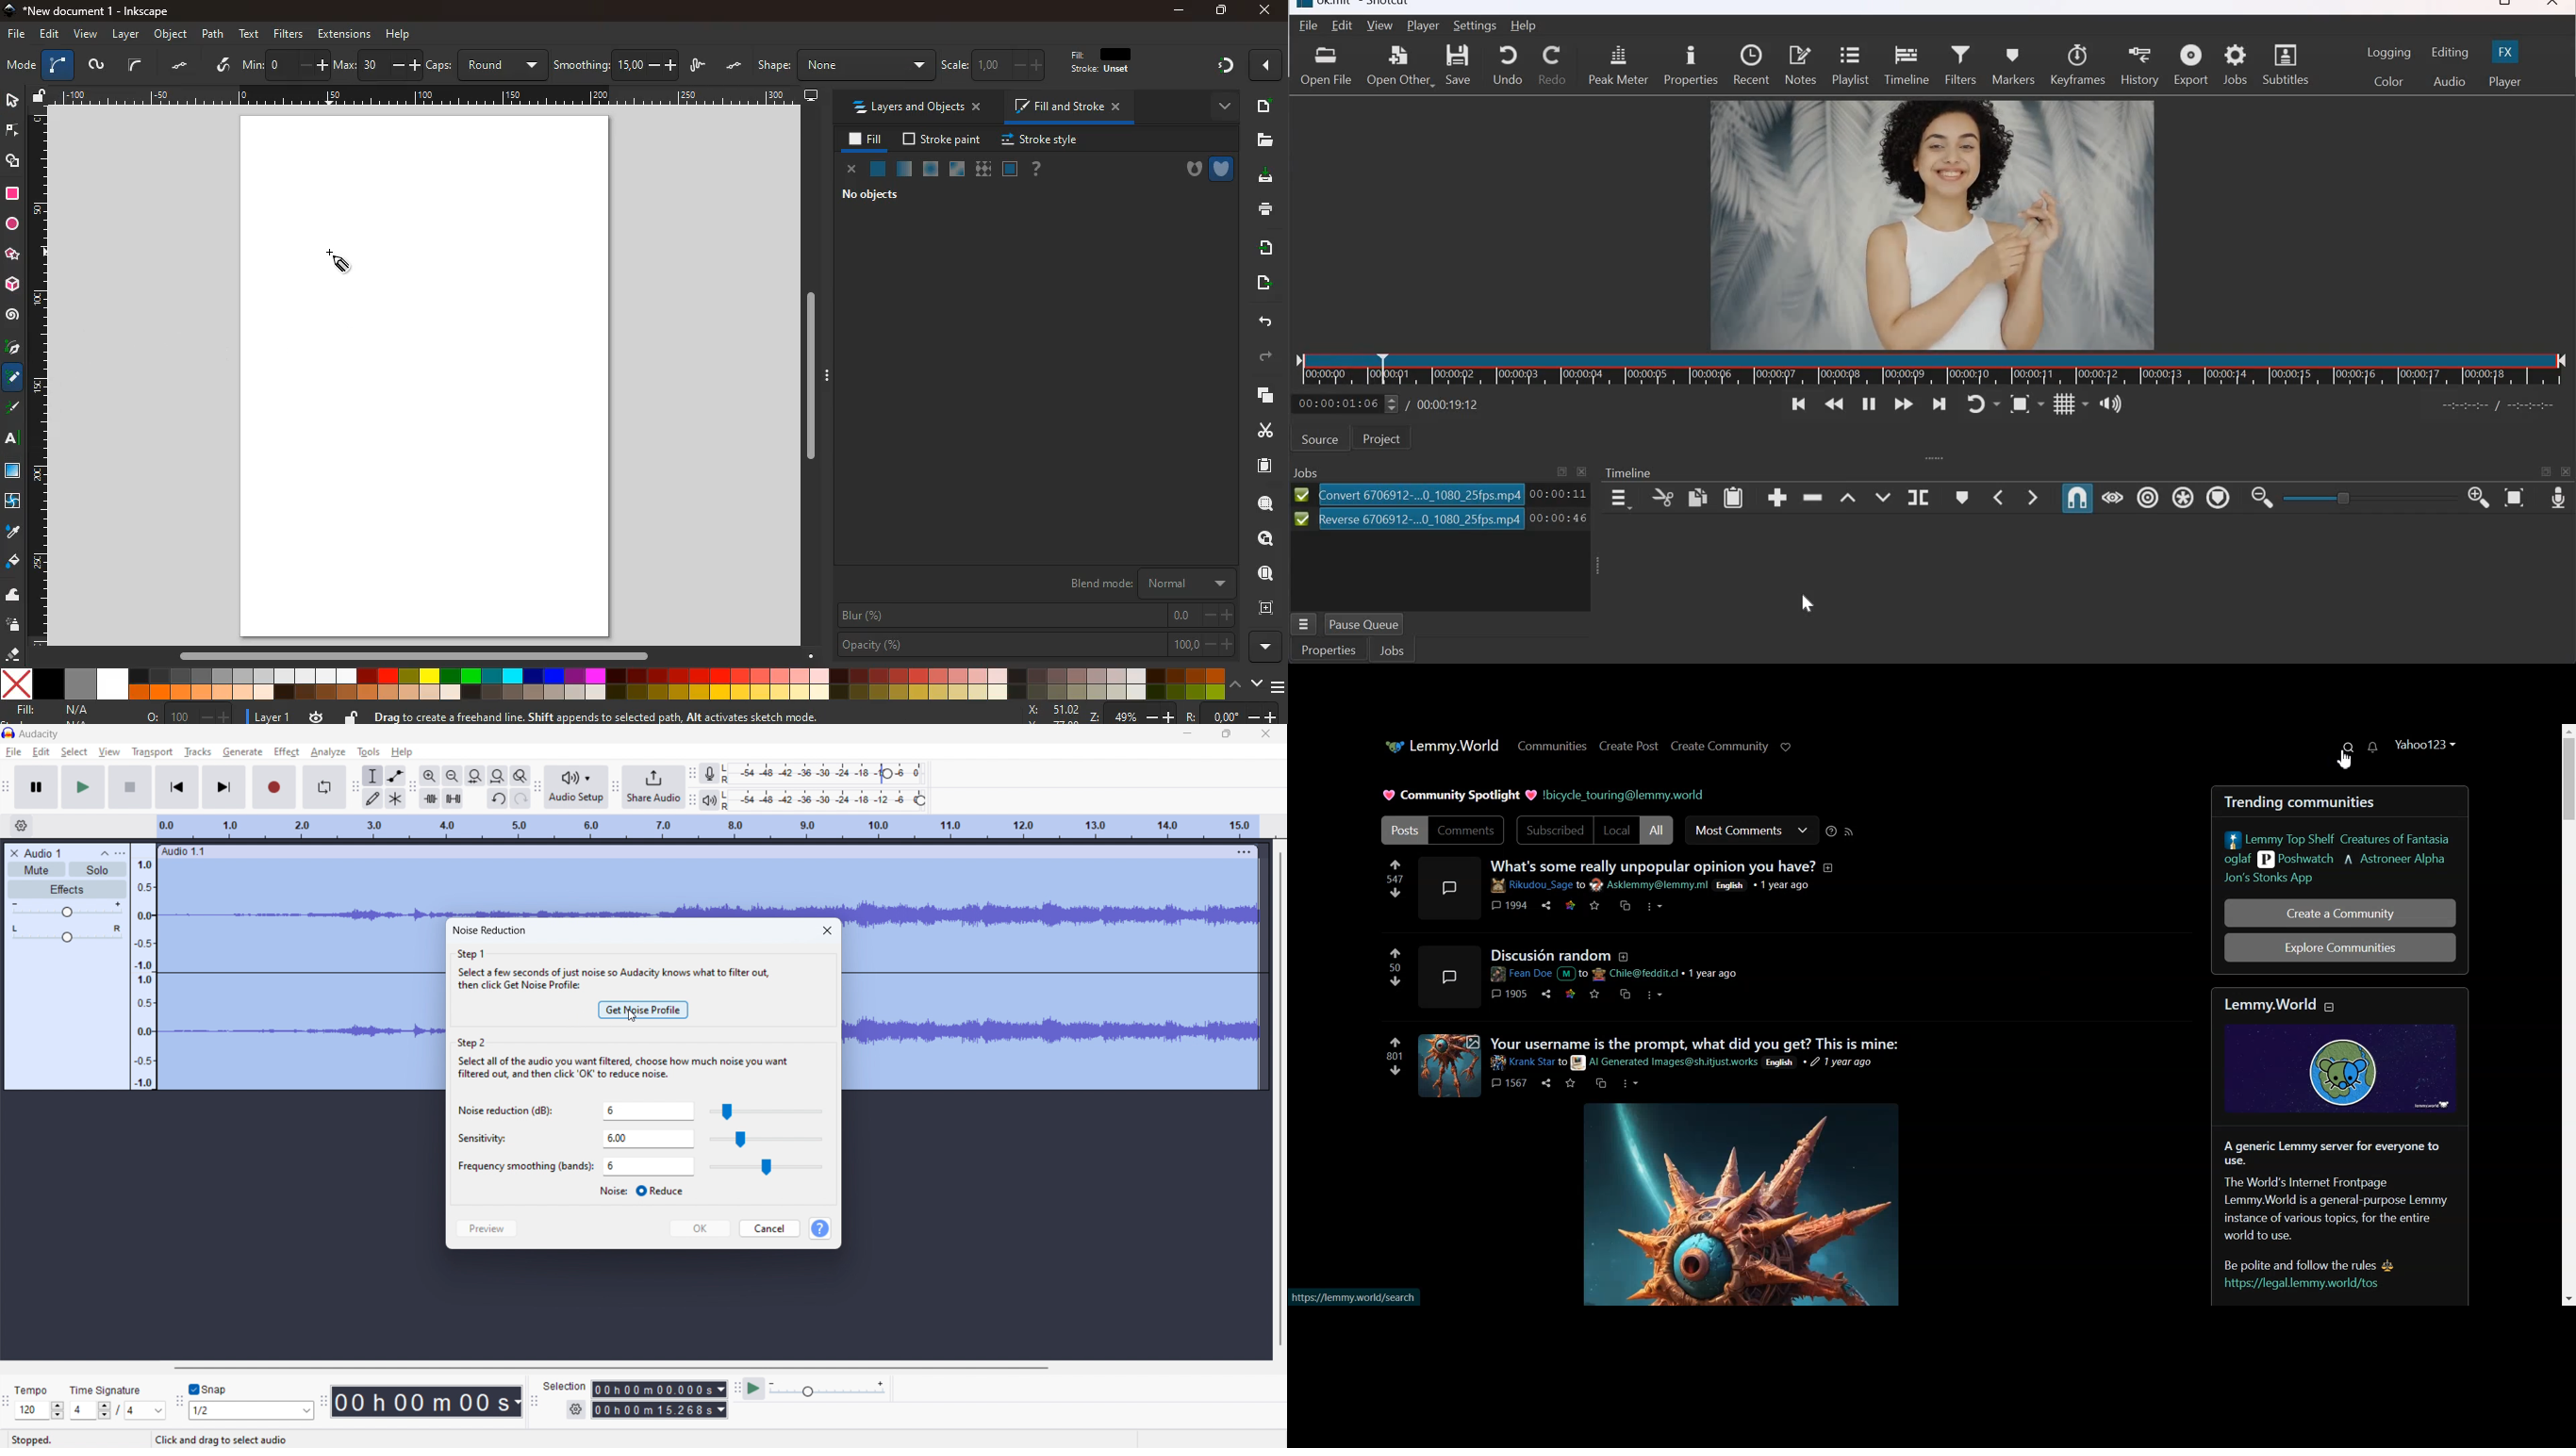 The height and width of the screenshot is (1456, 2576). Describe the element at coordinates (1508, 64) in the screenshot. I see `Undo` at that location.